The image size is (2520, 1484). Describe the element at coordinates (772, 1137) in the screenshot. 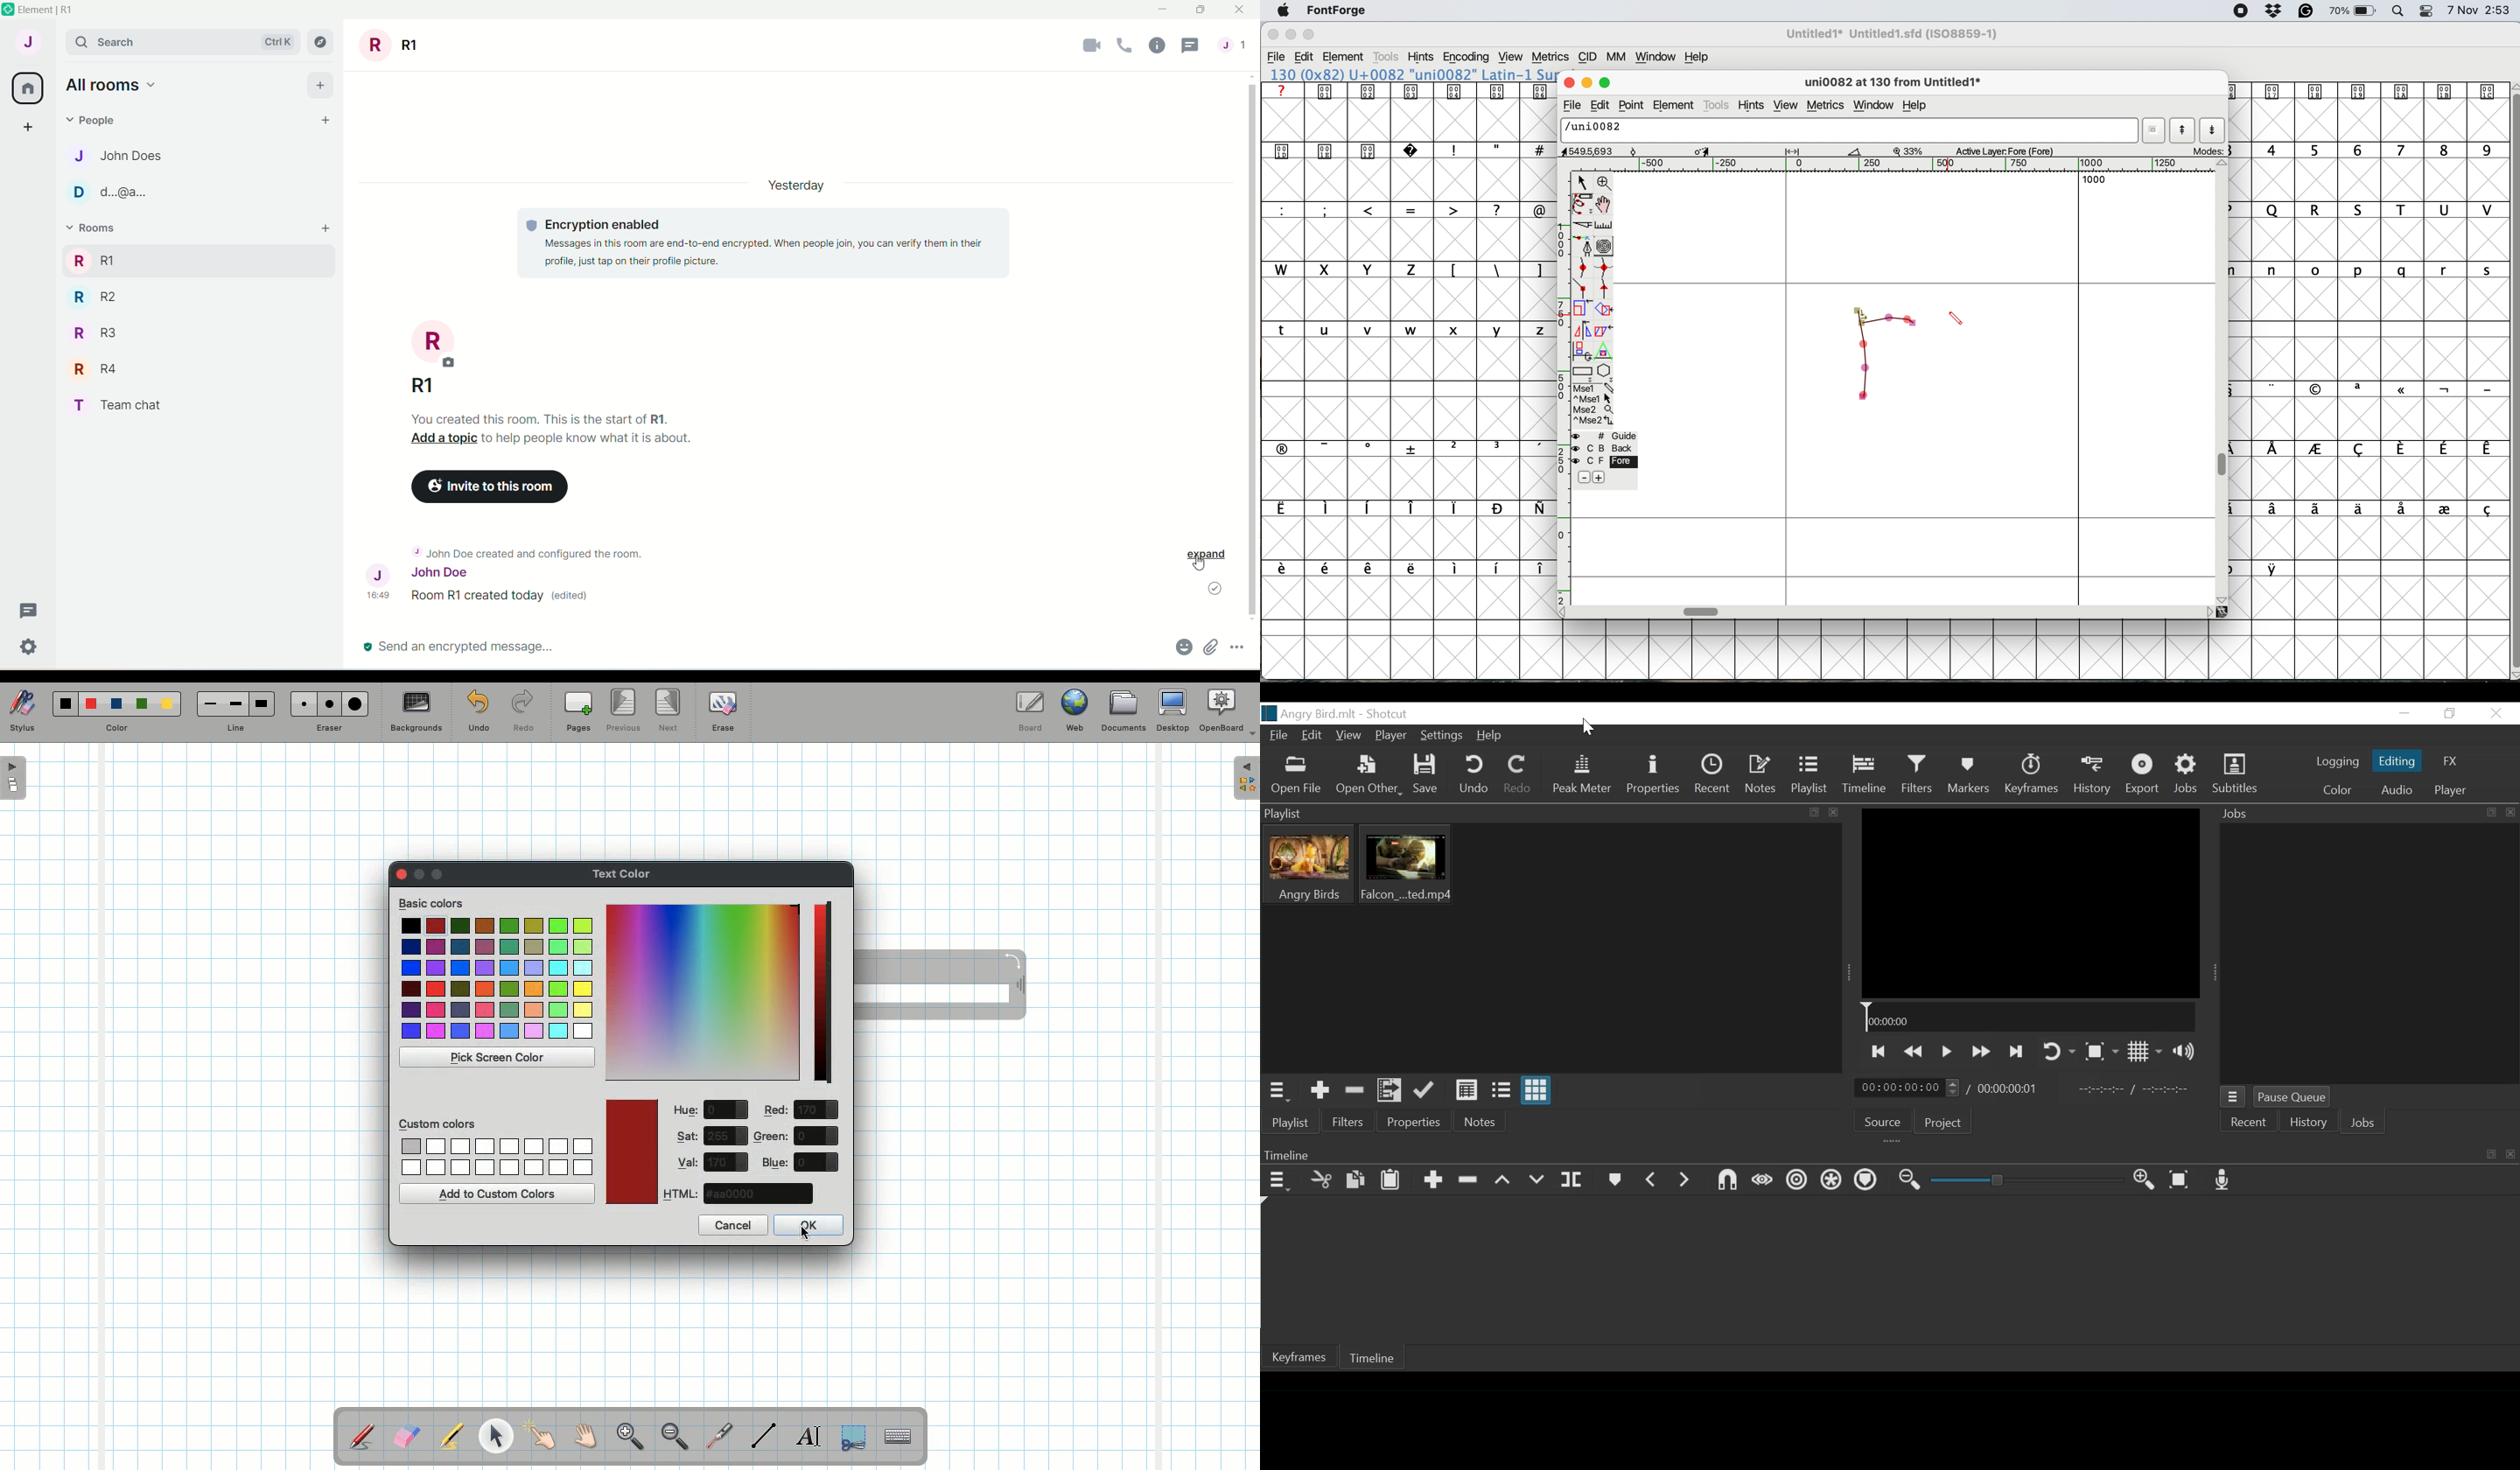

I see `Green` at that location.